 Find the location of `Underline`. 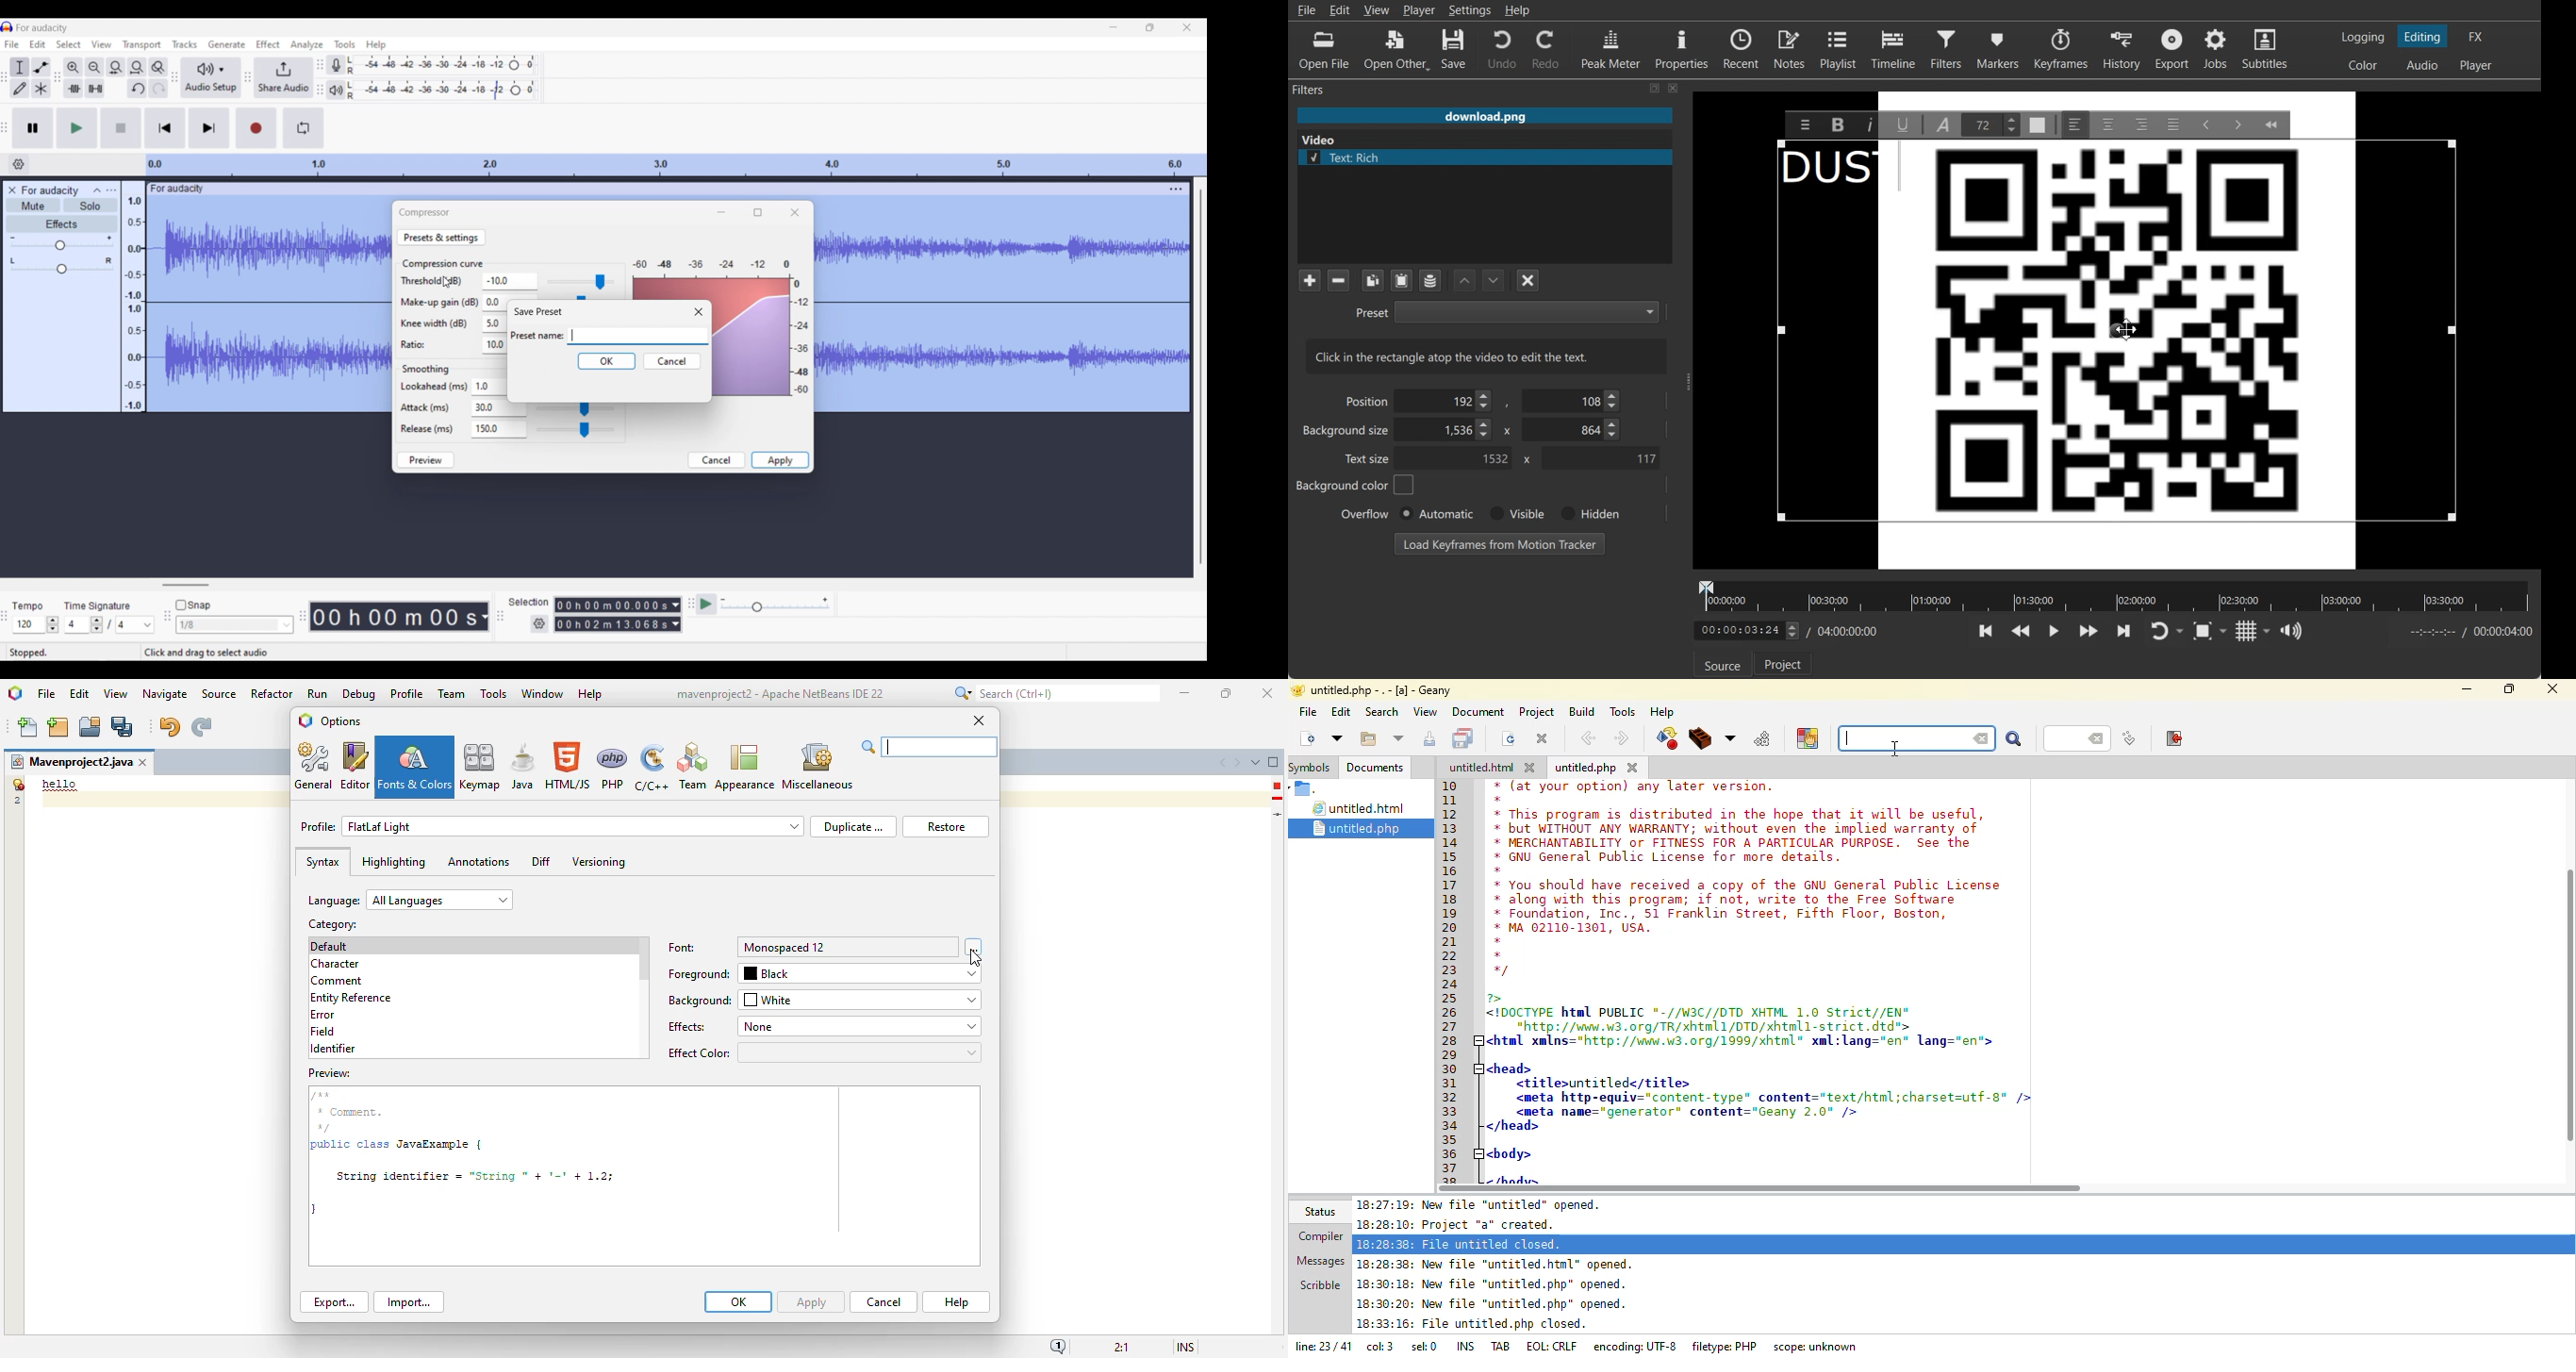

Underline is located at coordinates (1904, 124).